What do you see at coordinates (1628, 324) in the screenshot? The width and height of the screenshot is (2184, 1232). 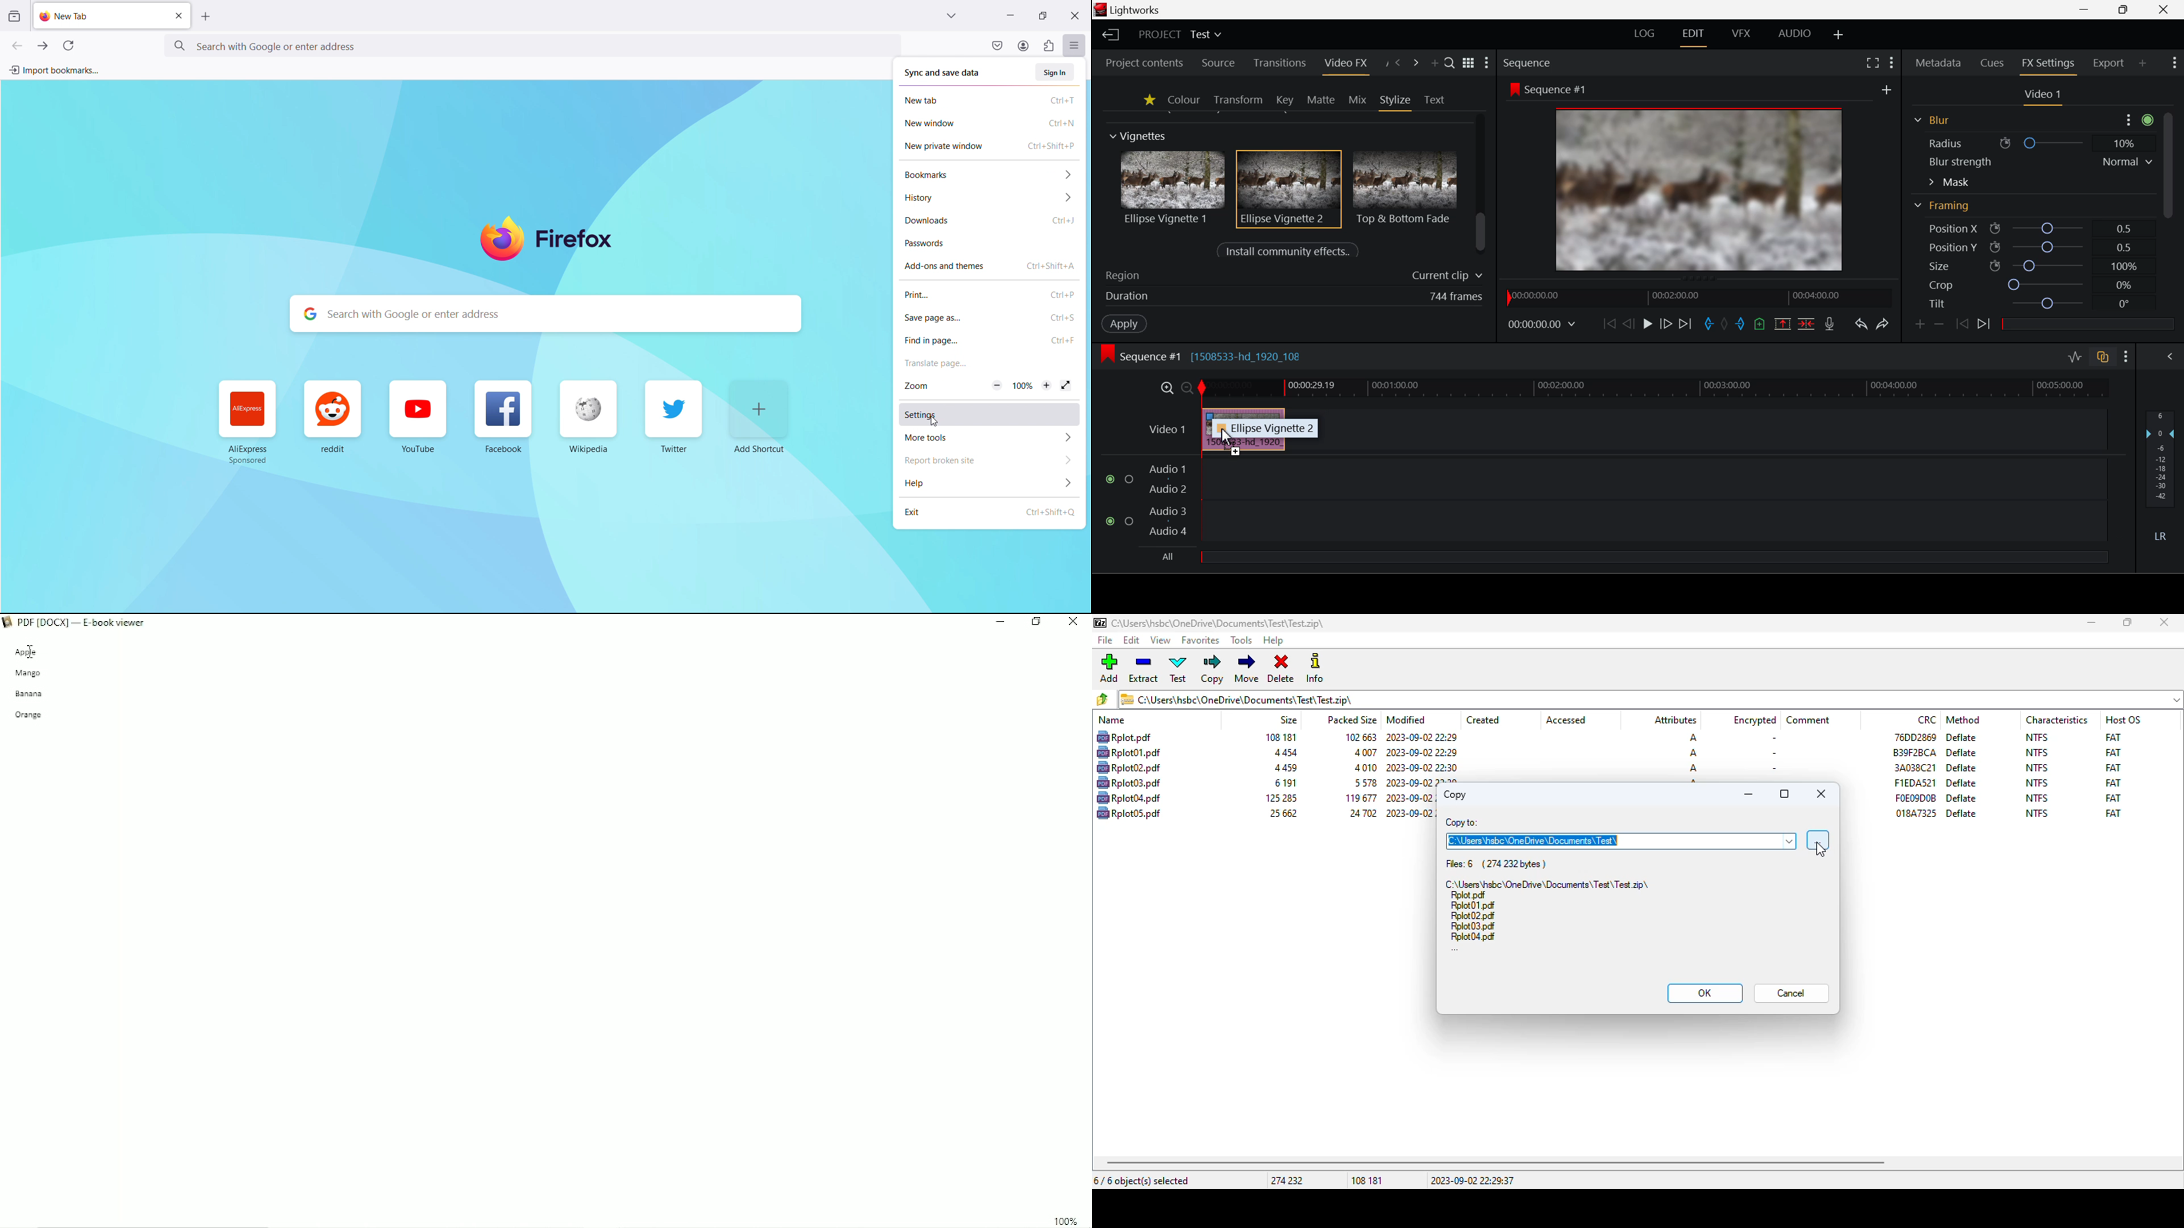 I see `Go Back` at bounding box center [1628, 324].